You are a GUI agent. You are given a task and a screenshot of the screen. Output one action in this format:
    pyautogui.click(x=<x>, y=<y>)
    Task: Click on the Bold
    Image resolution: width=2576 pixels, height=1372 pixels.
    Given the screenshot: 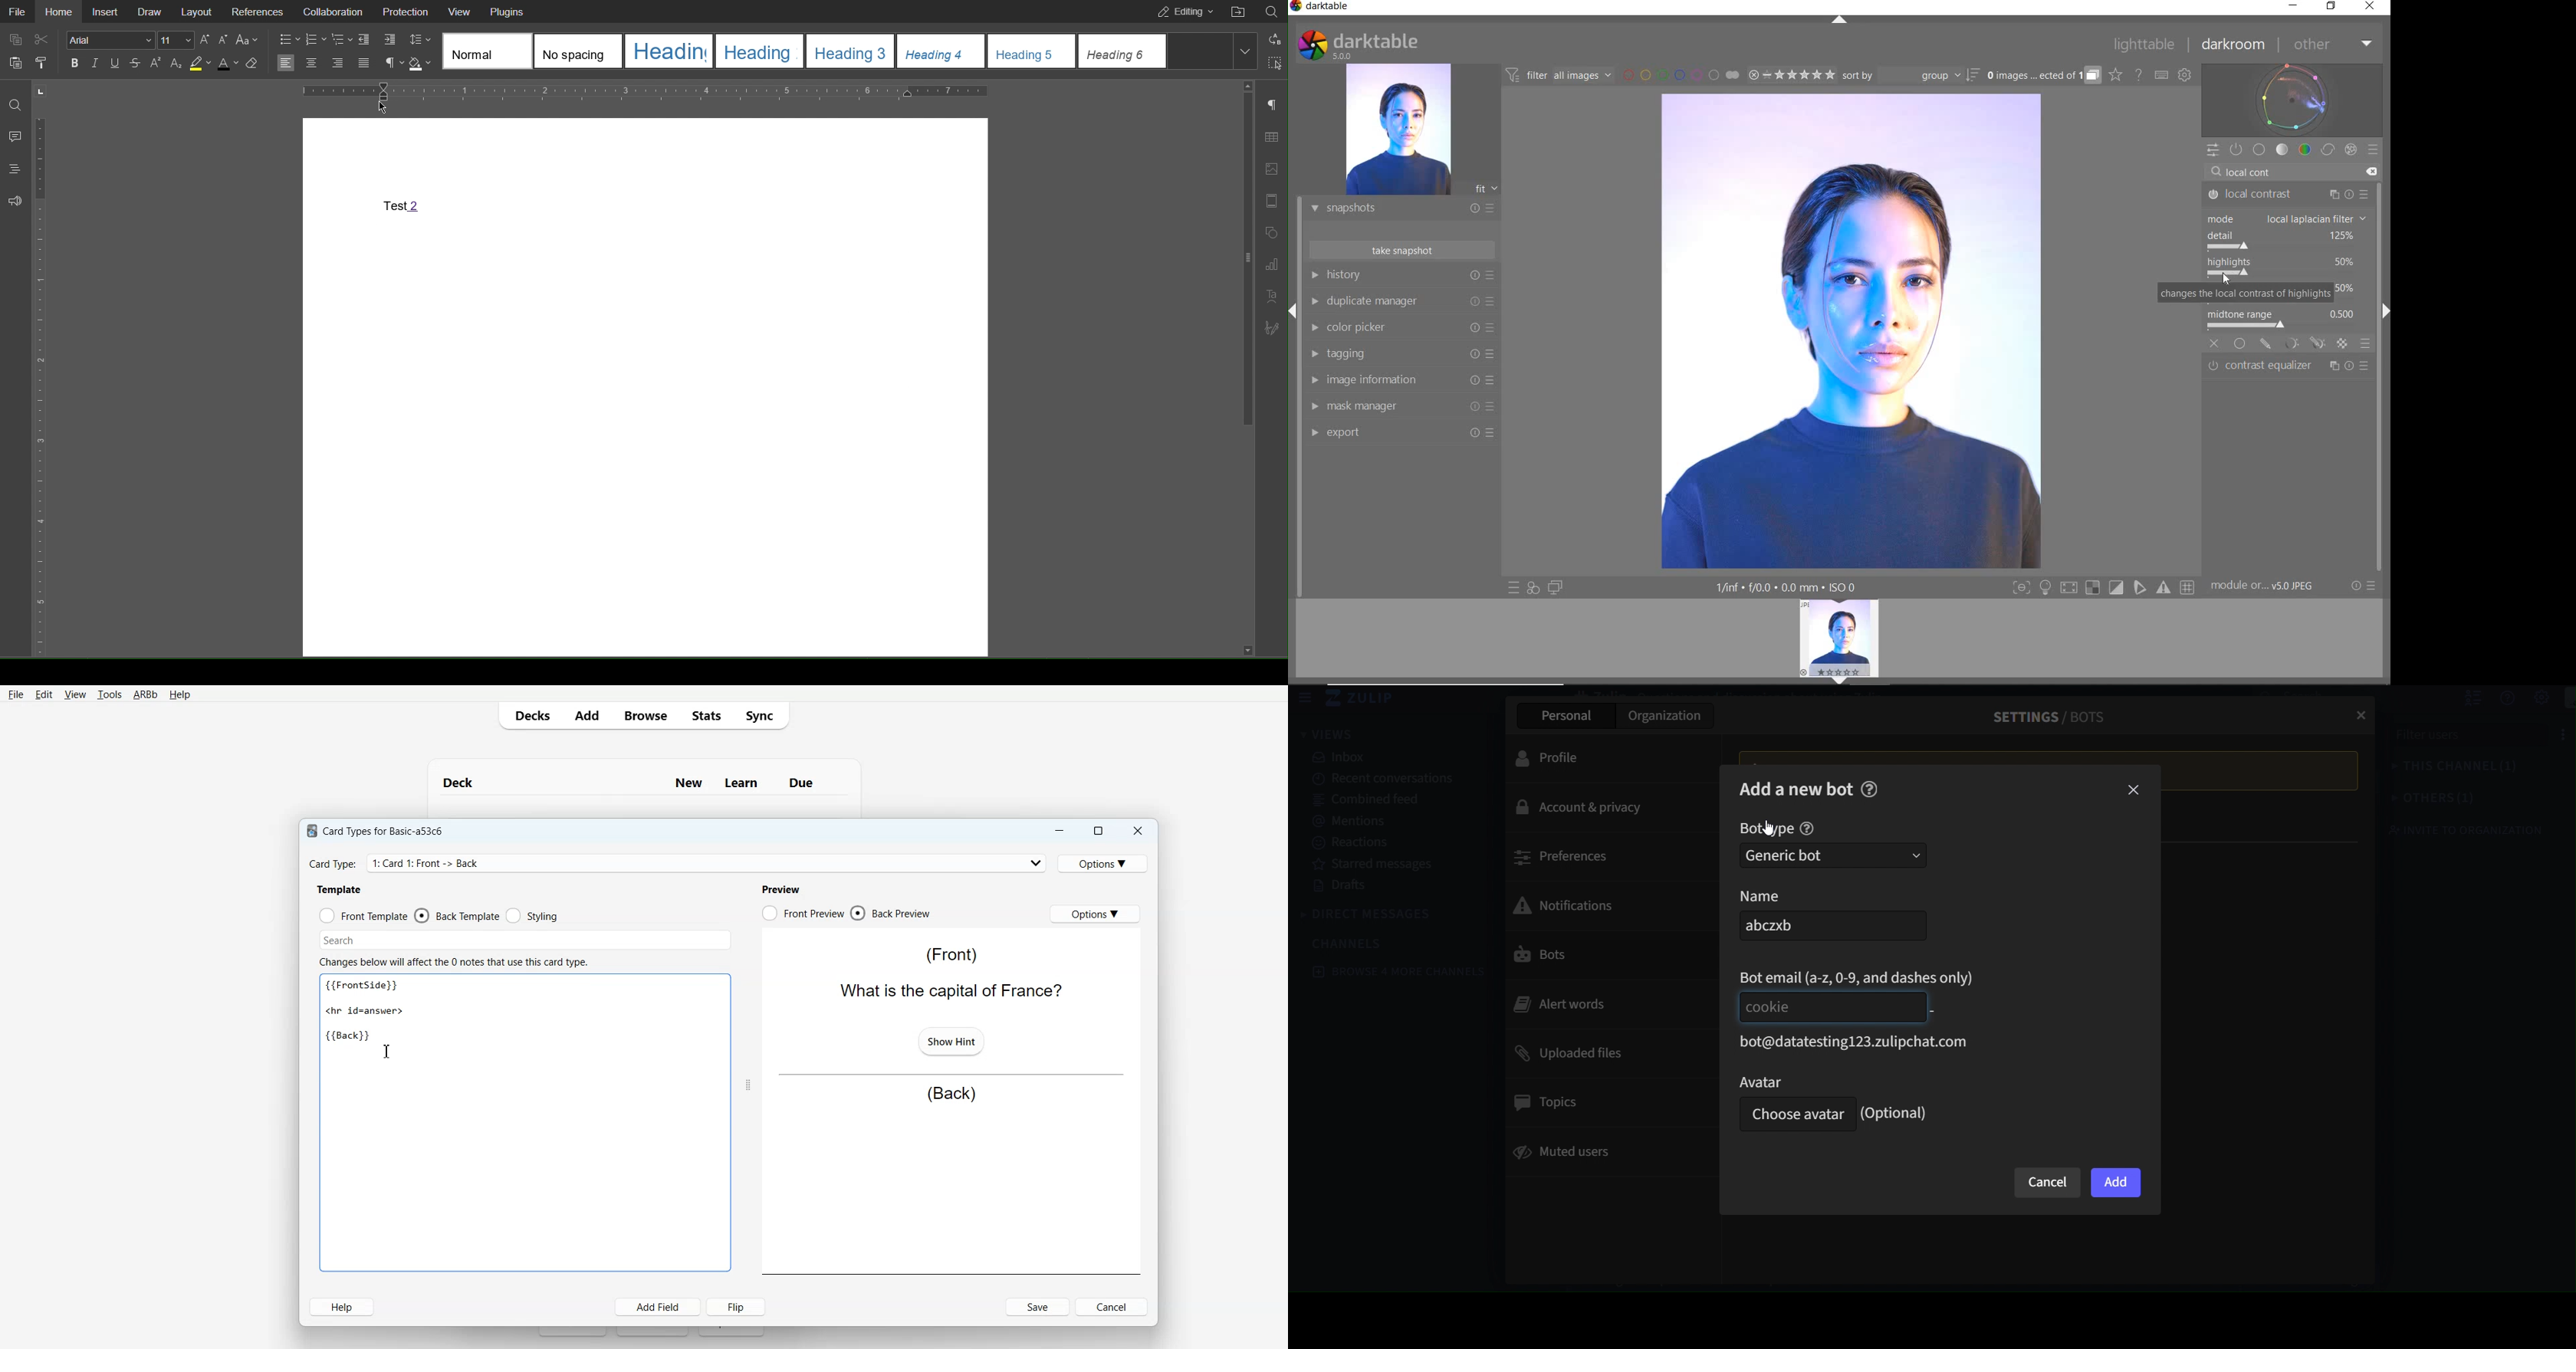 What is the action you would take?
    pyautogui.click(x=75, y=63)
    